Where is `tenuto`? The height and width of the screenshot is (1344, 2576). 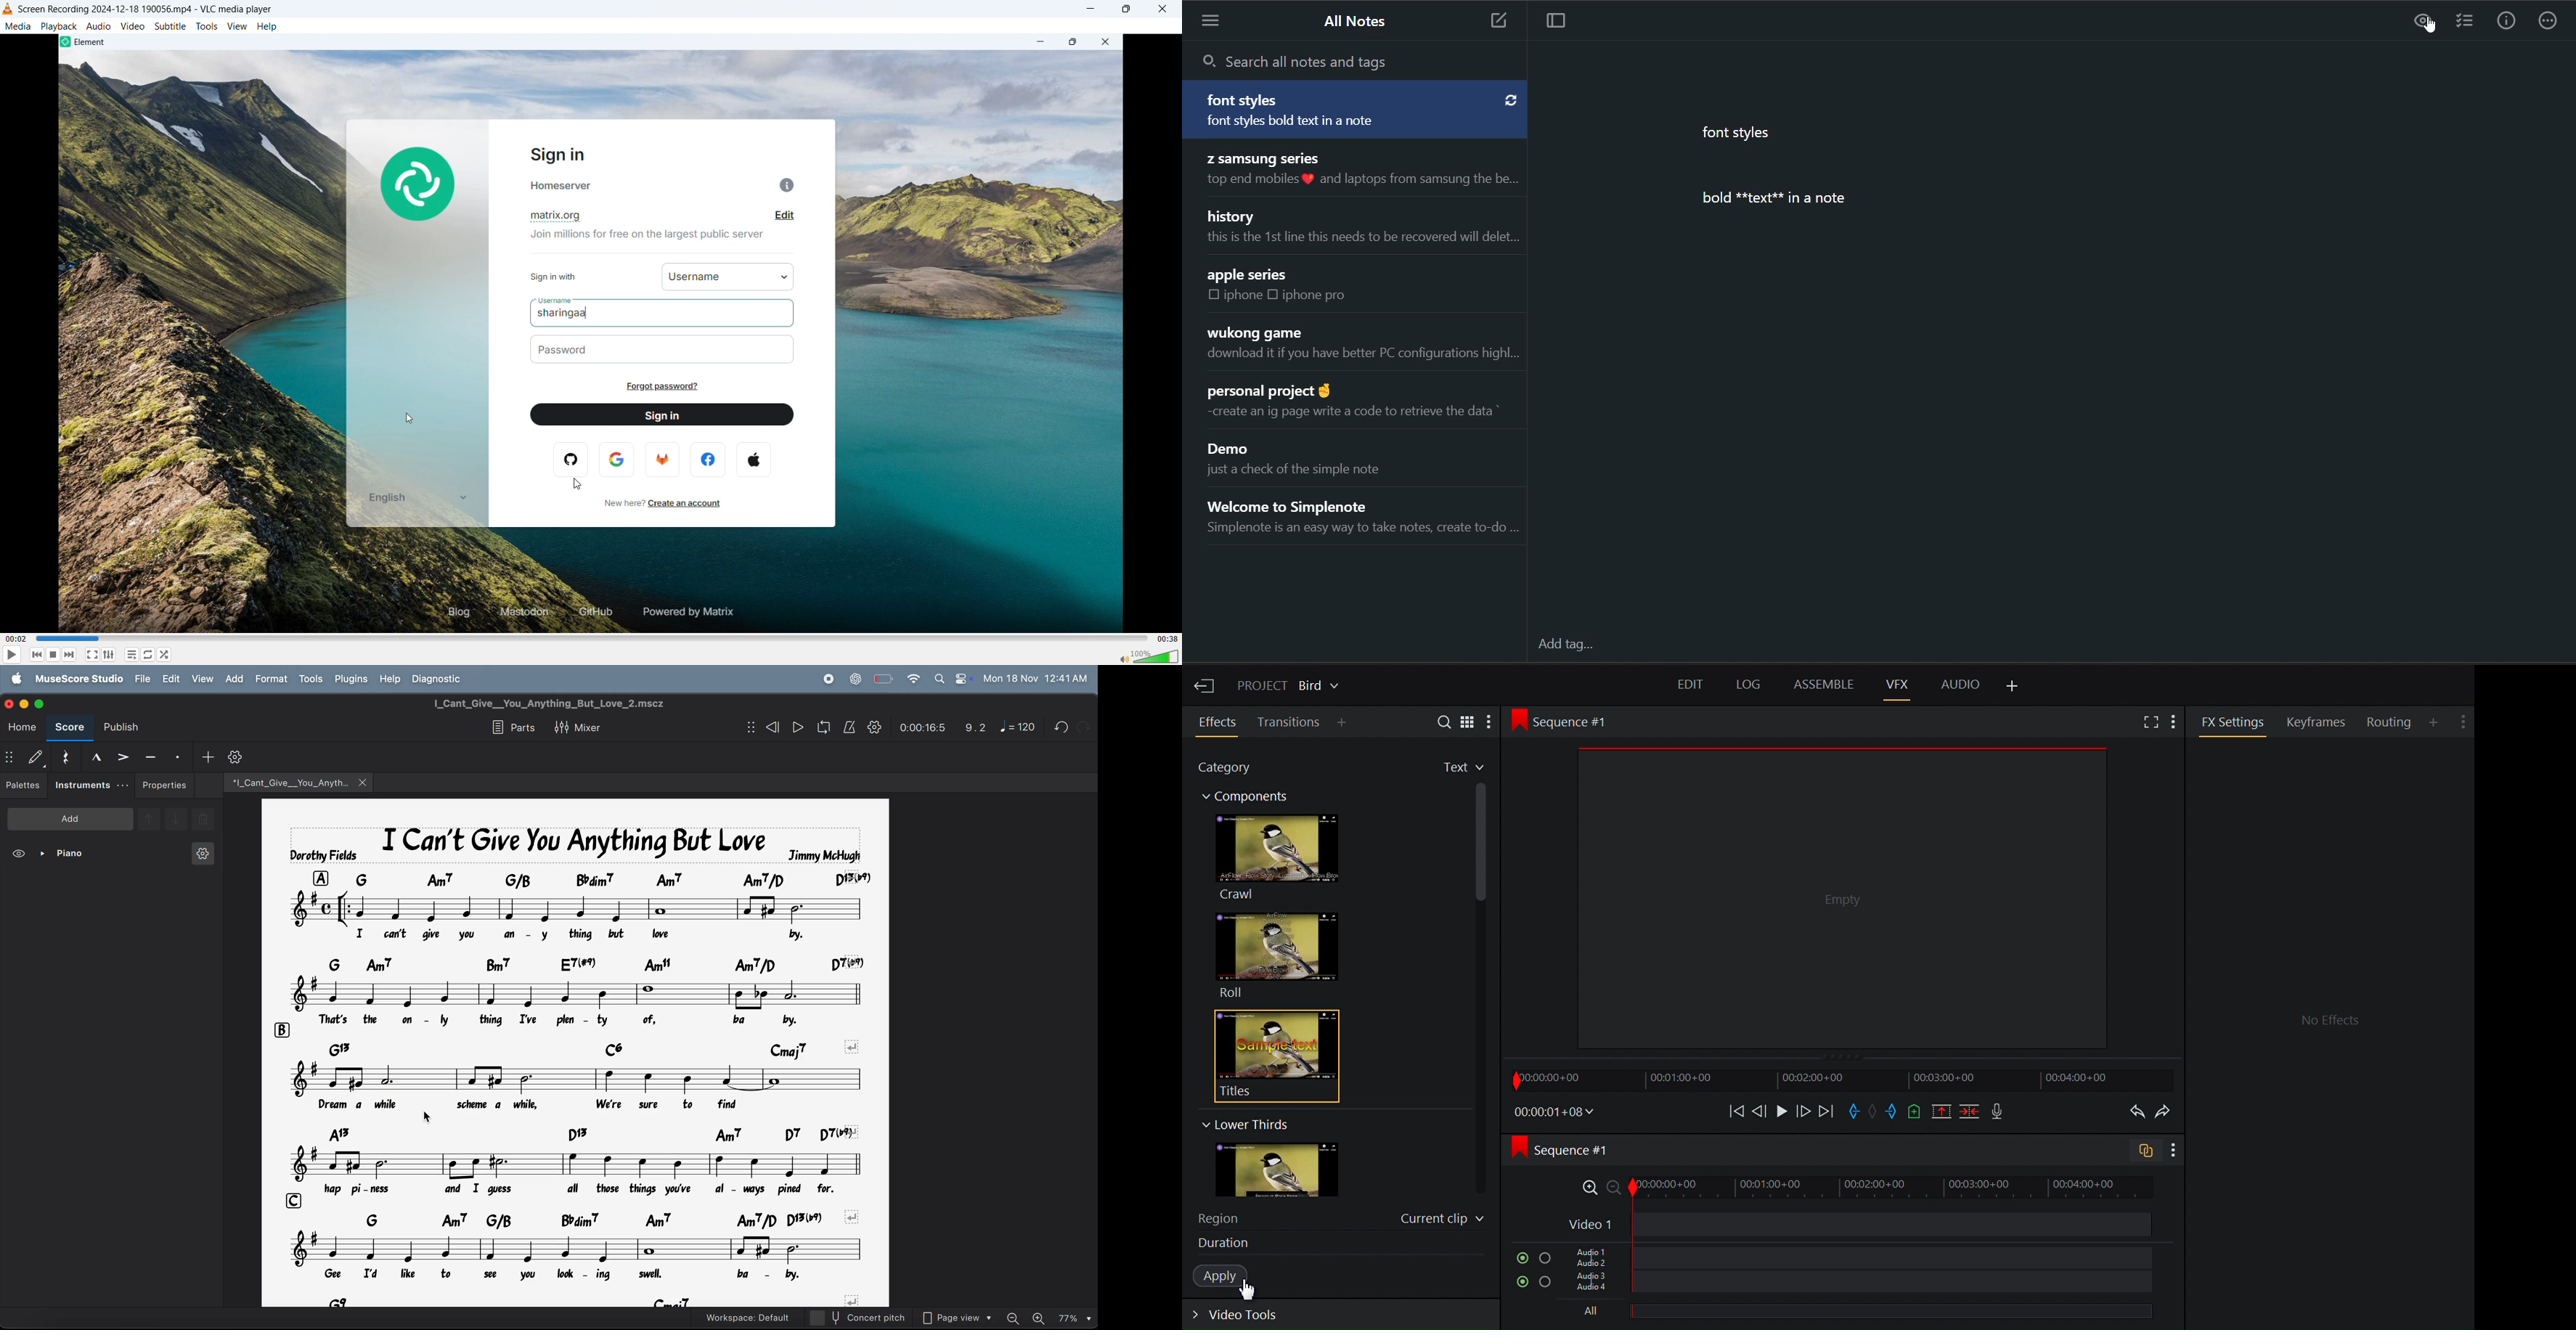 tenuto is located at coordinates (147, 755).